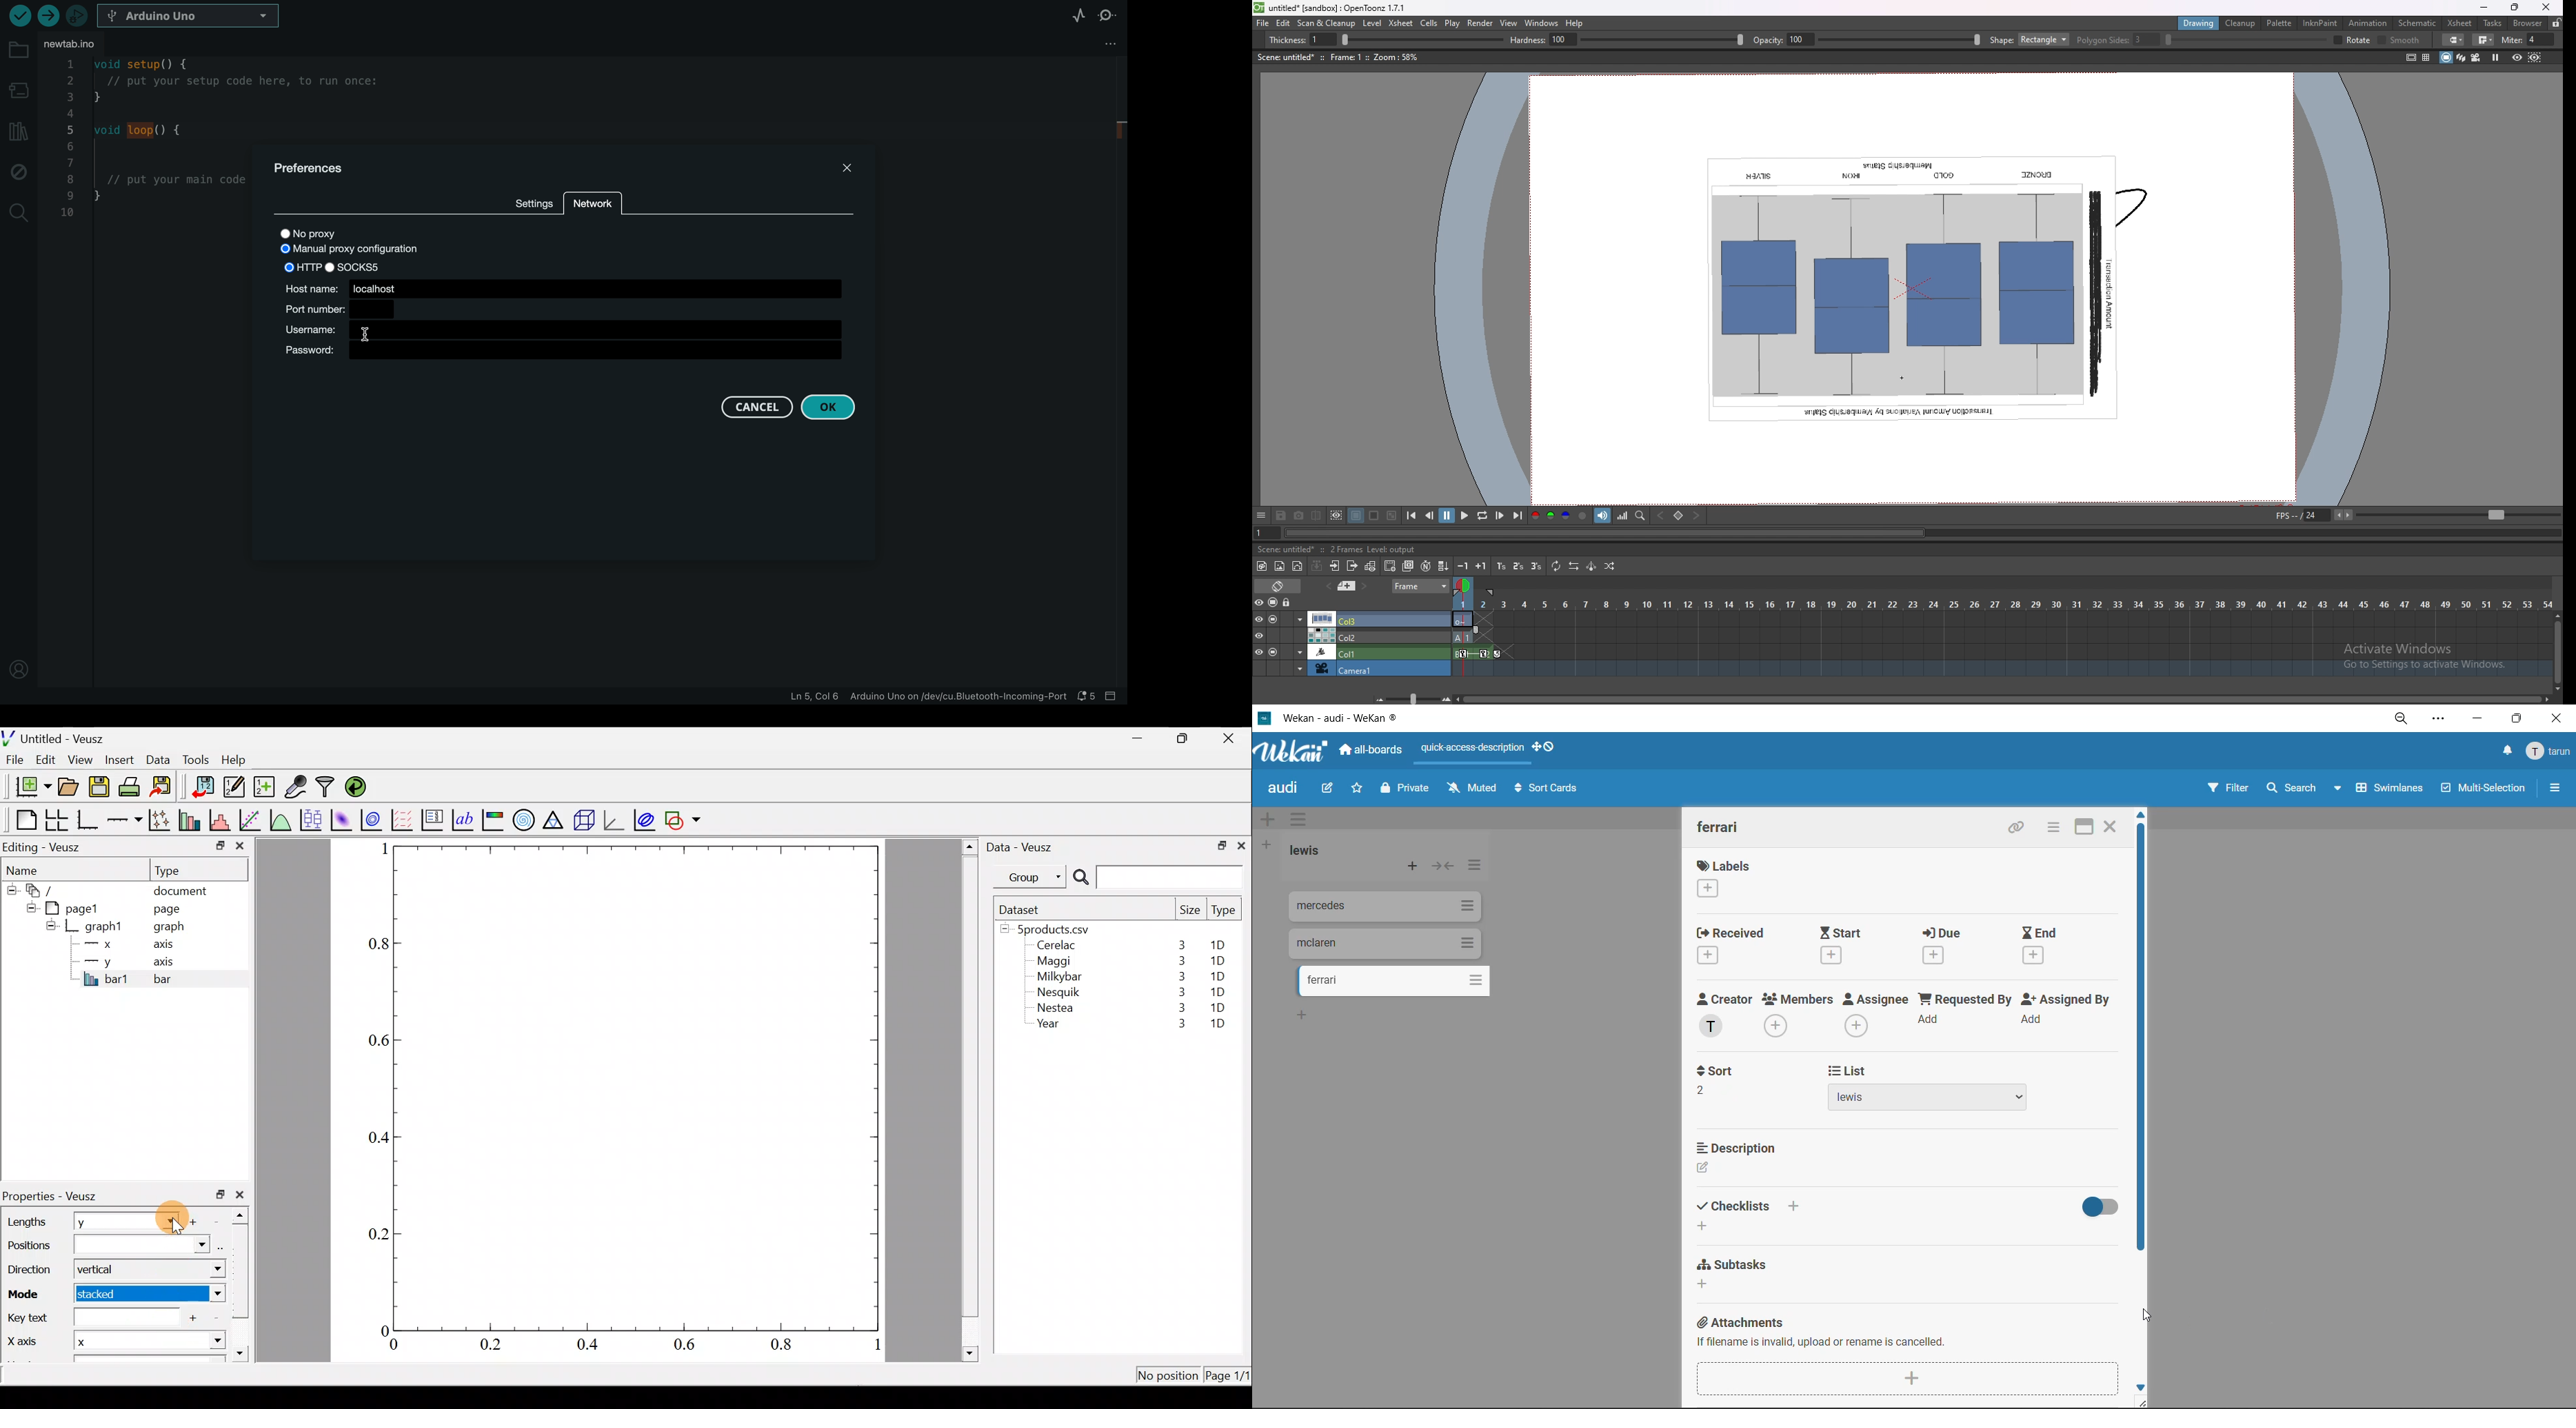  Describe the element at coordinates (1566, 516) in the screenshot. I see `blue channel` at that location.